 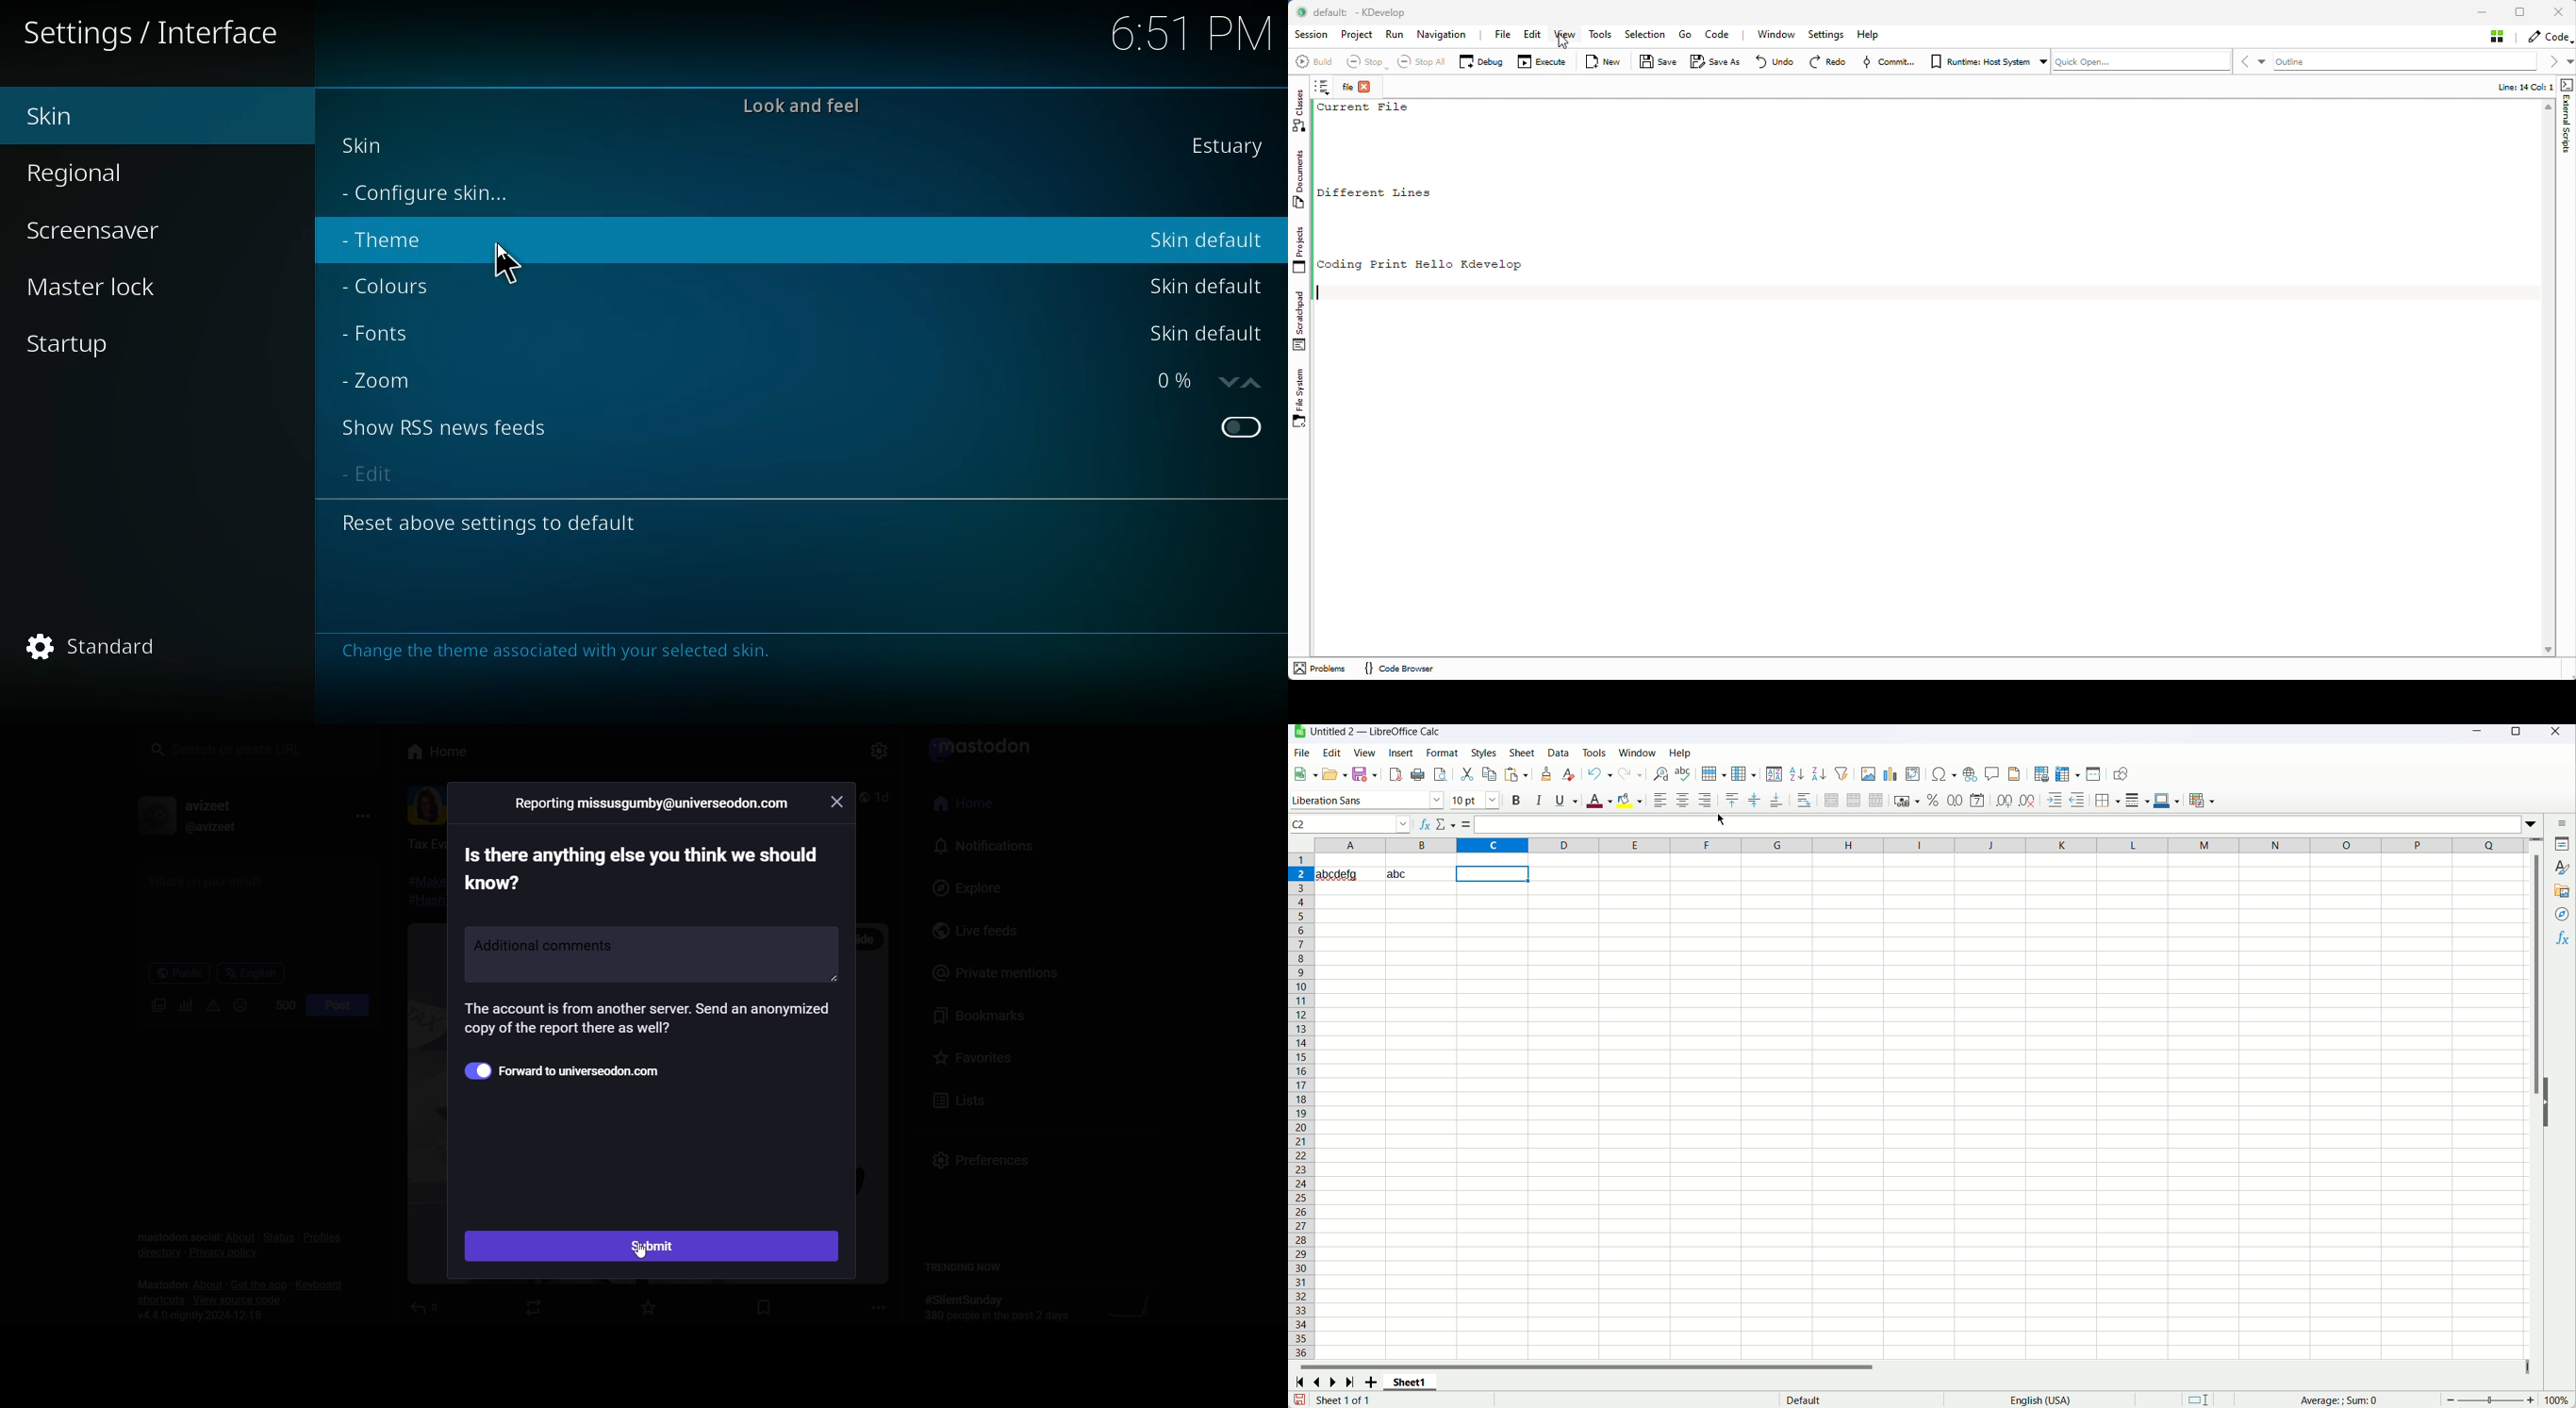 What do you see at coordinates (646, 1022) in the screenshot?
I see `instruction` at bounding box center [646, 1022].